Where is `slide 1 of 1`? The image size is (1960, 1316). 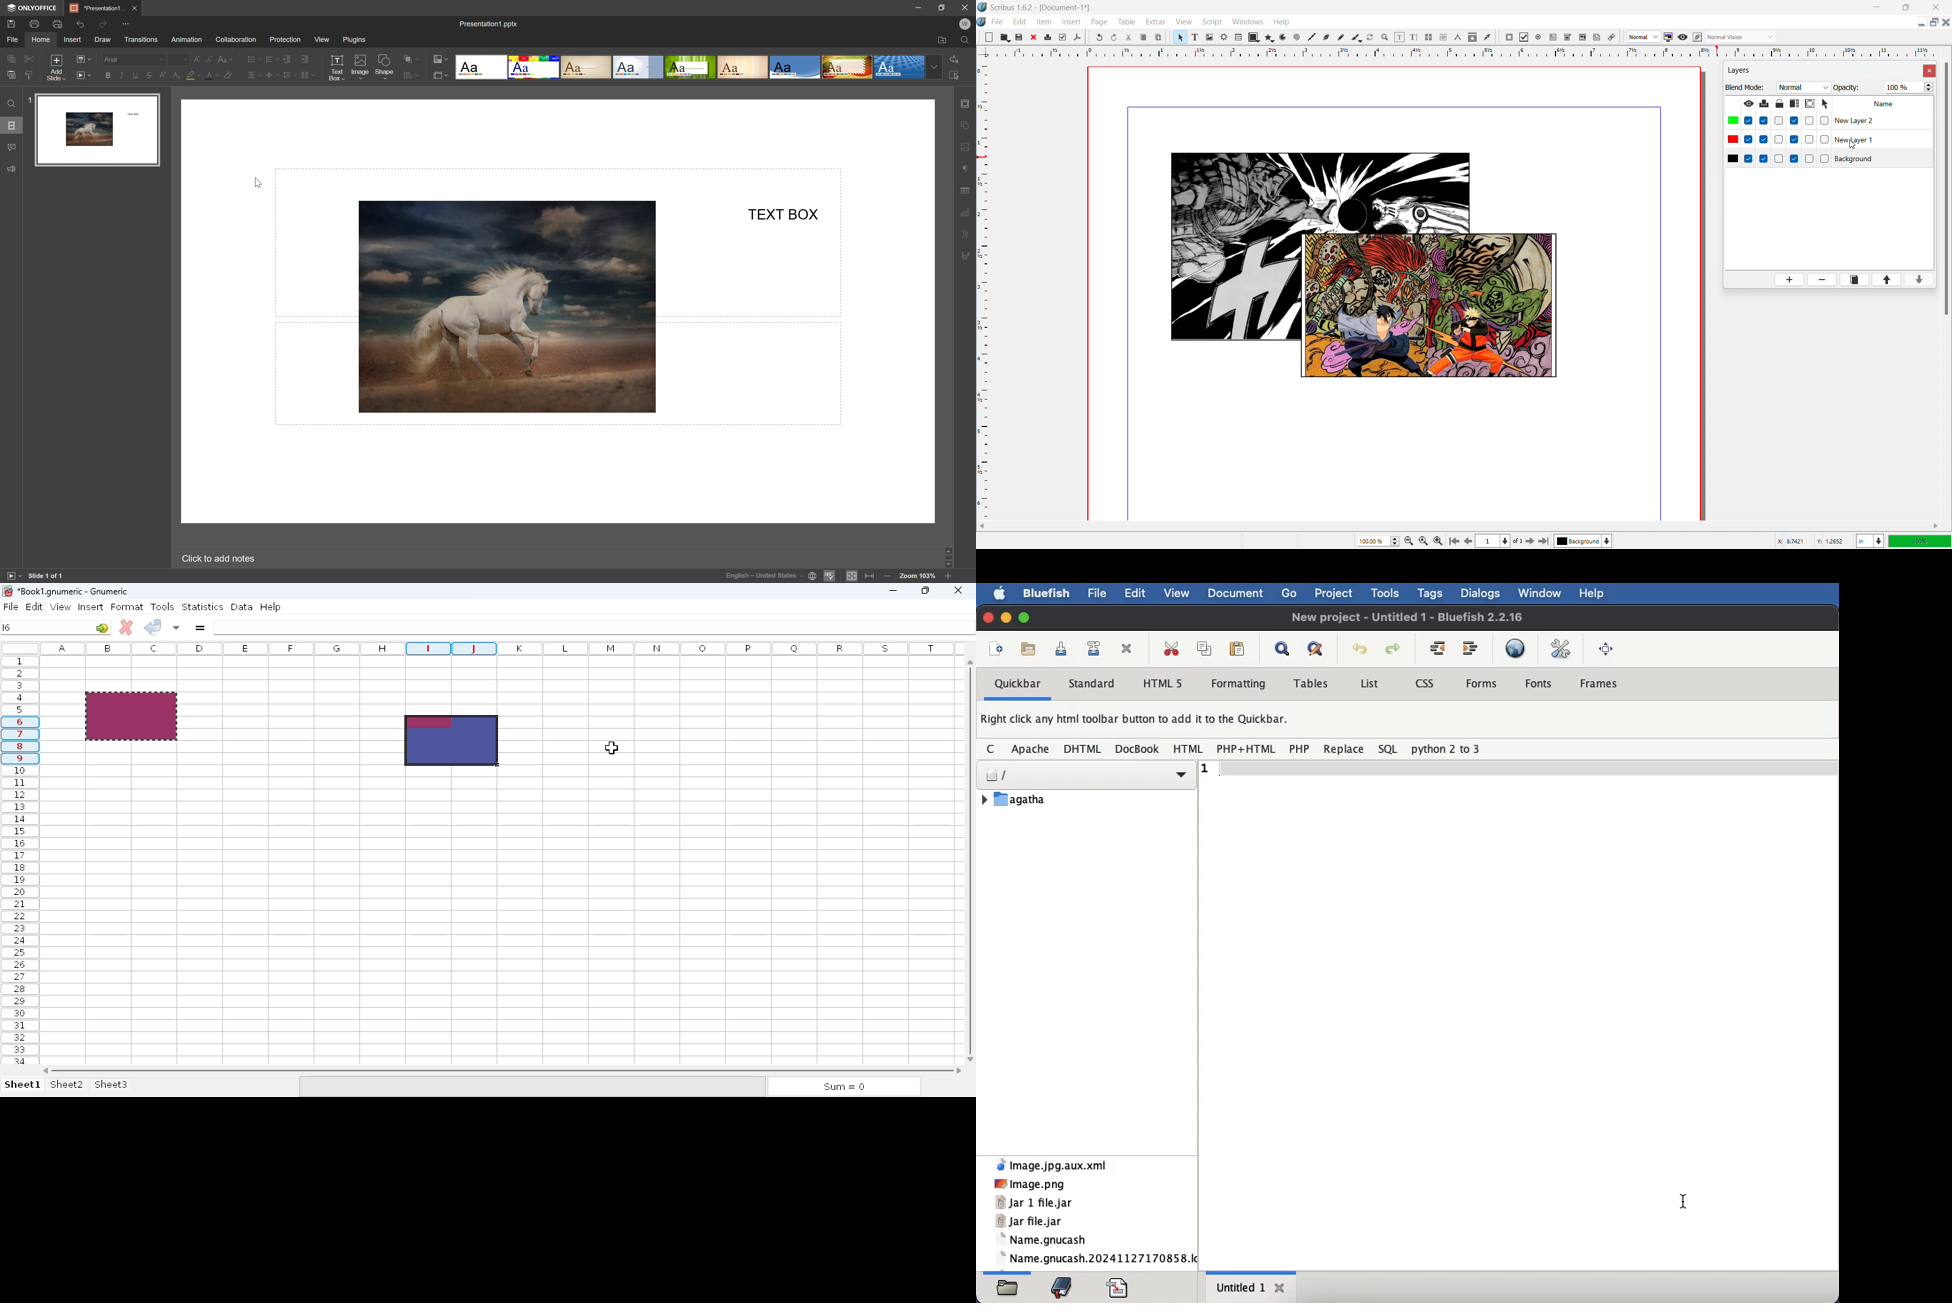 slide 1 of 1 is located at coordinates (47, 577).